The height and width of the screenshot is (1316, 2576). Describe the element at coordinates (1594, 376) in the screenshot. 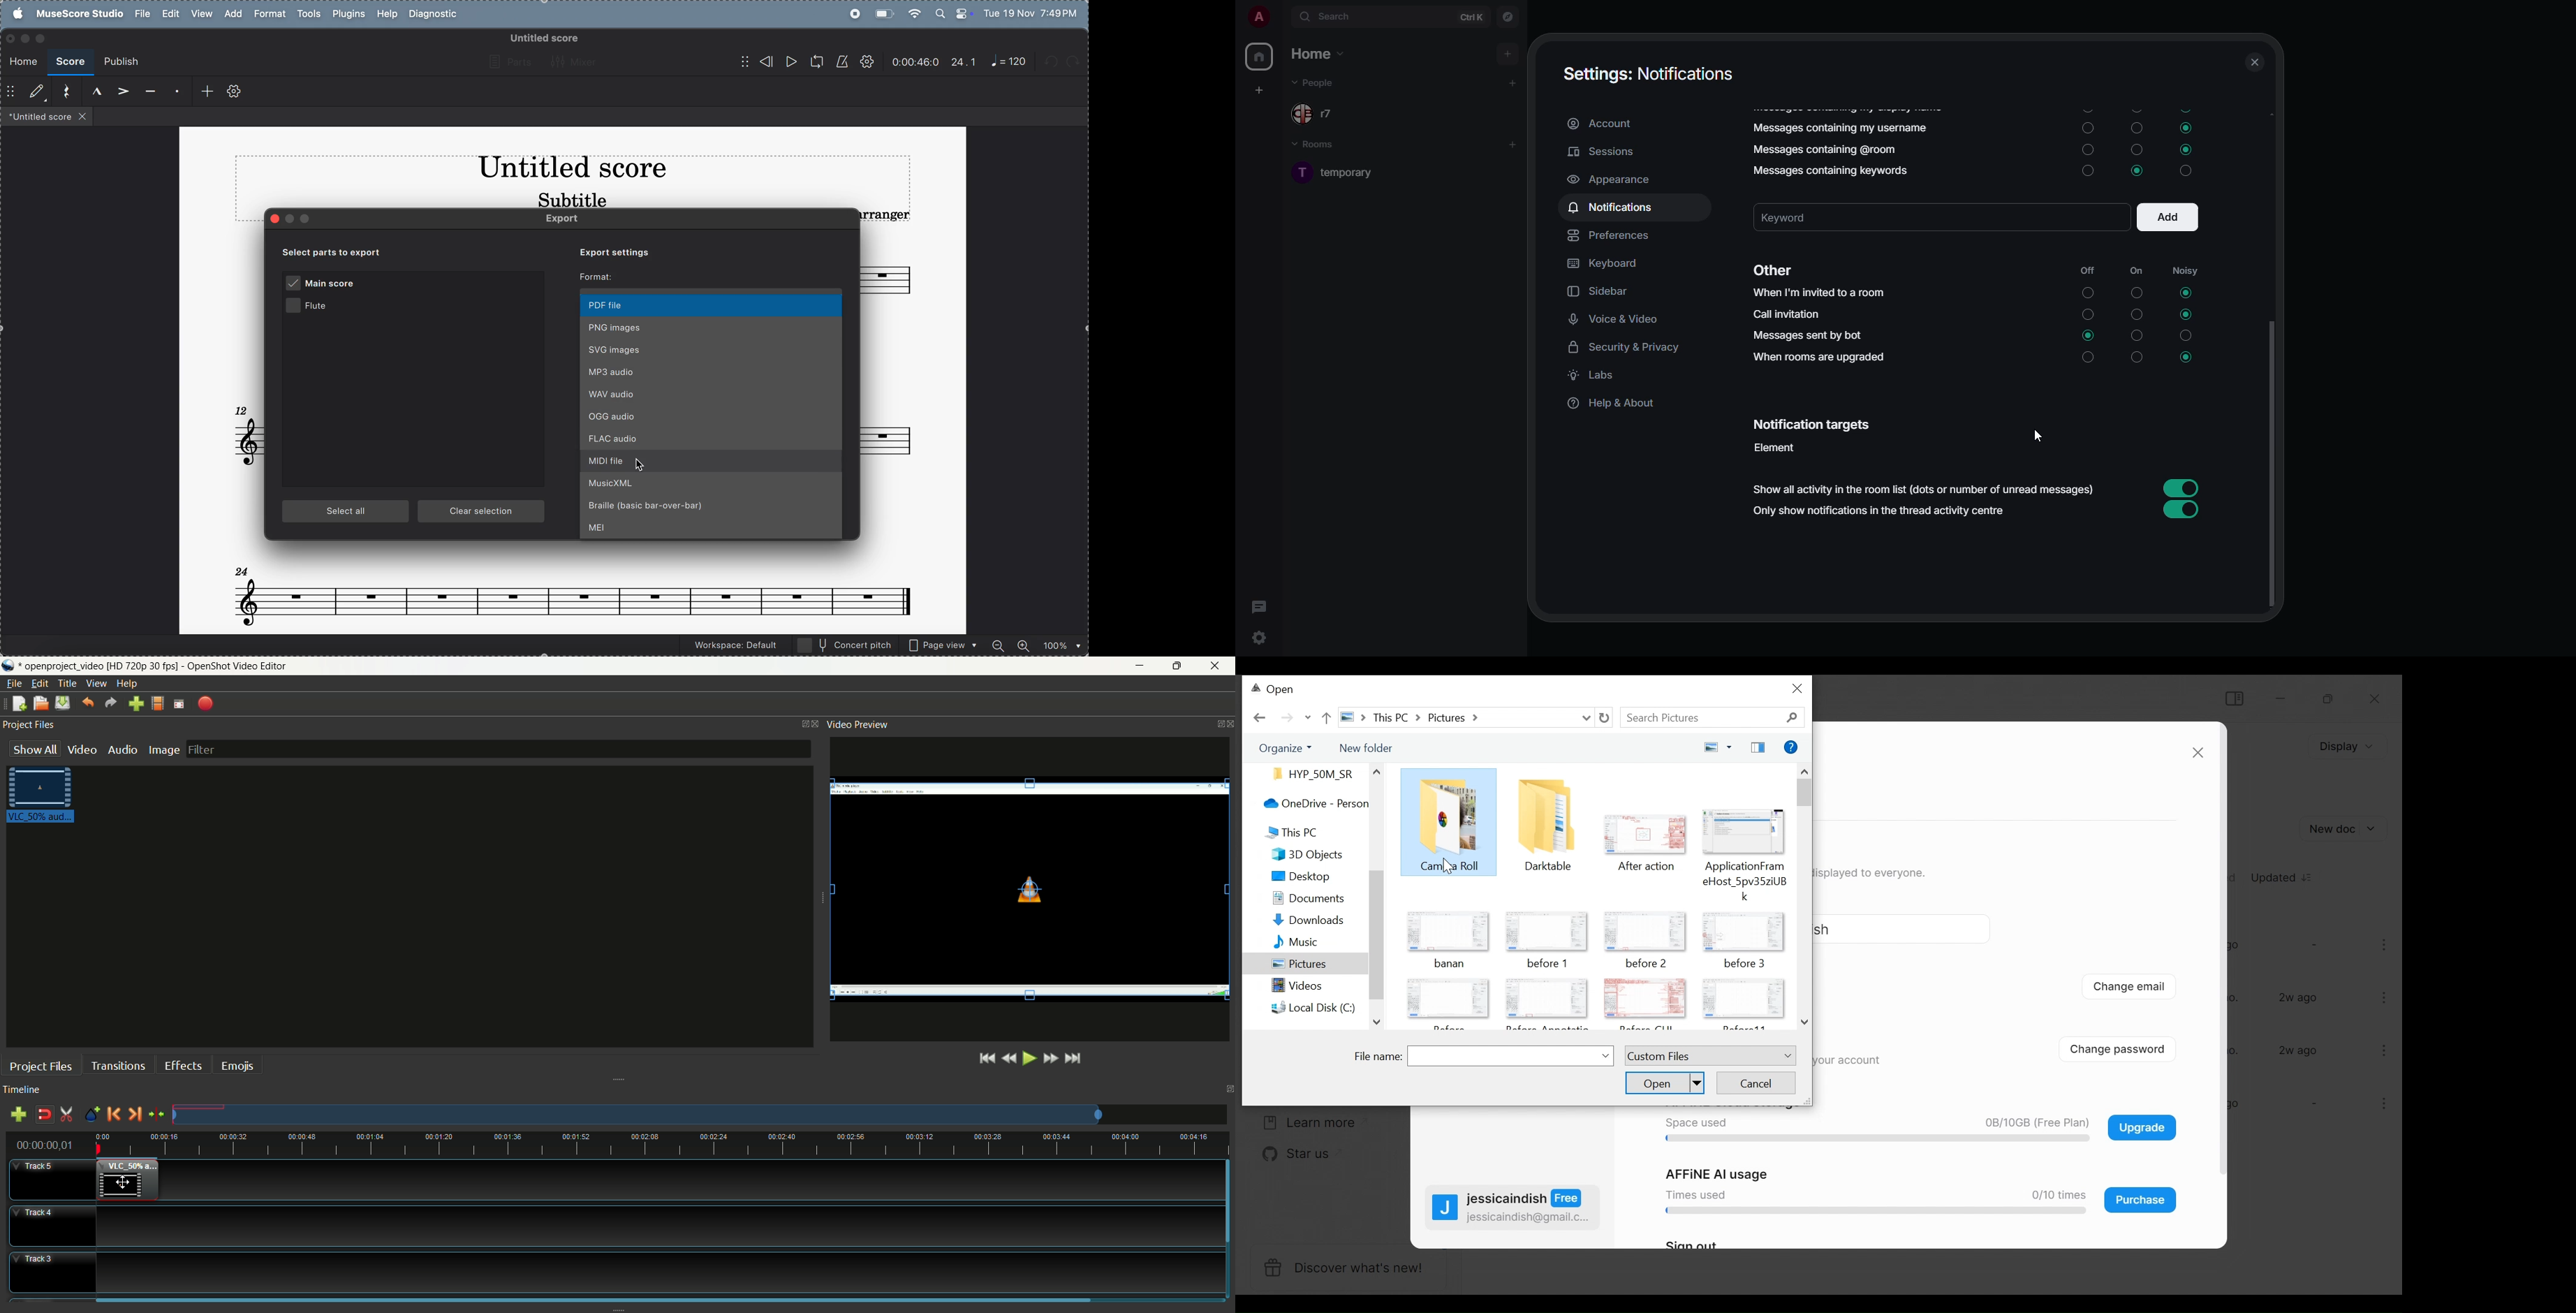

I see `labs` at that location.